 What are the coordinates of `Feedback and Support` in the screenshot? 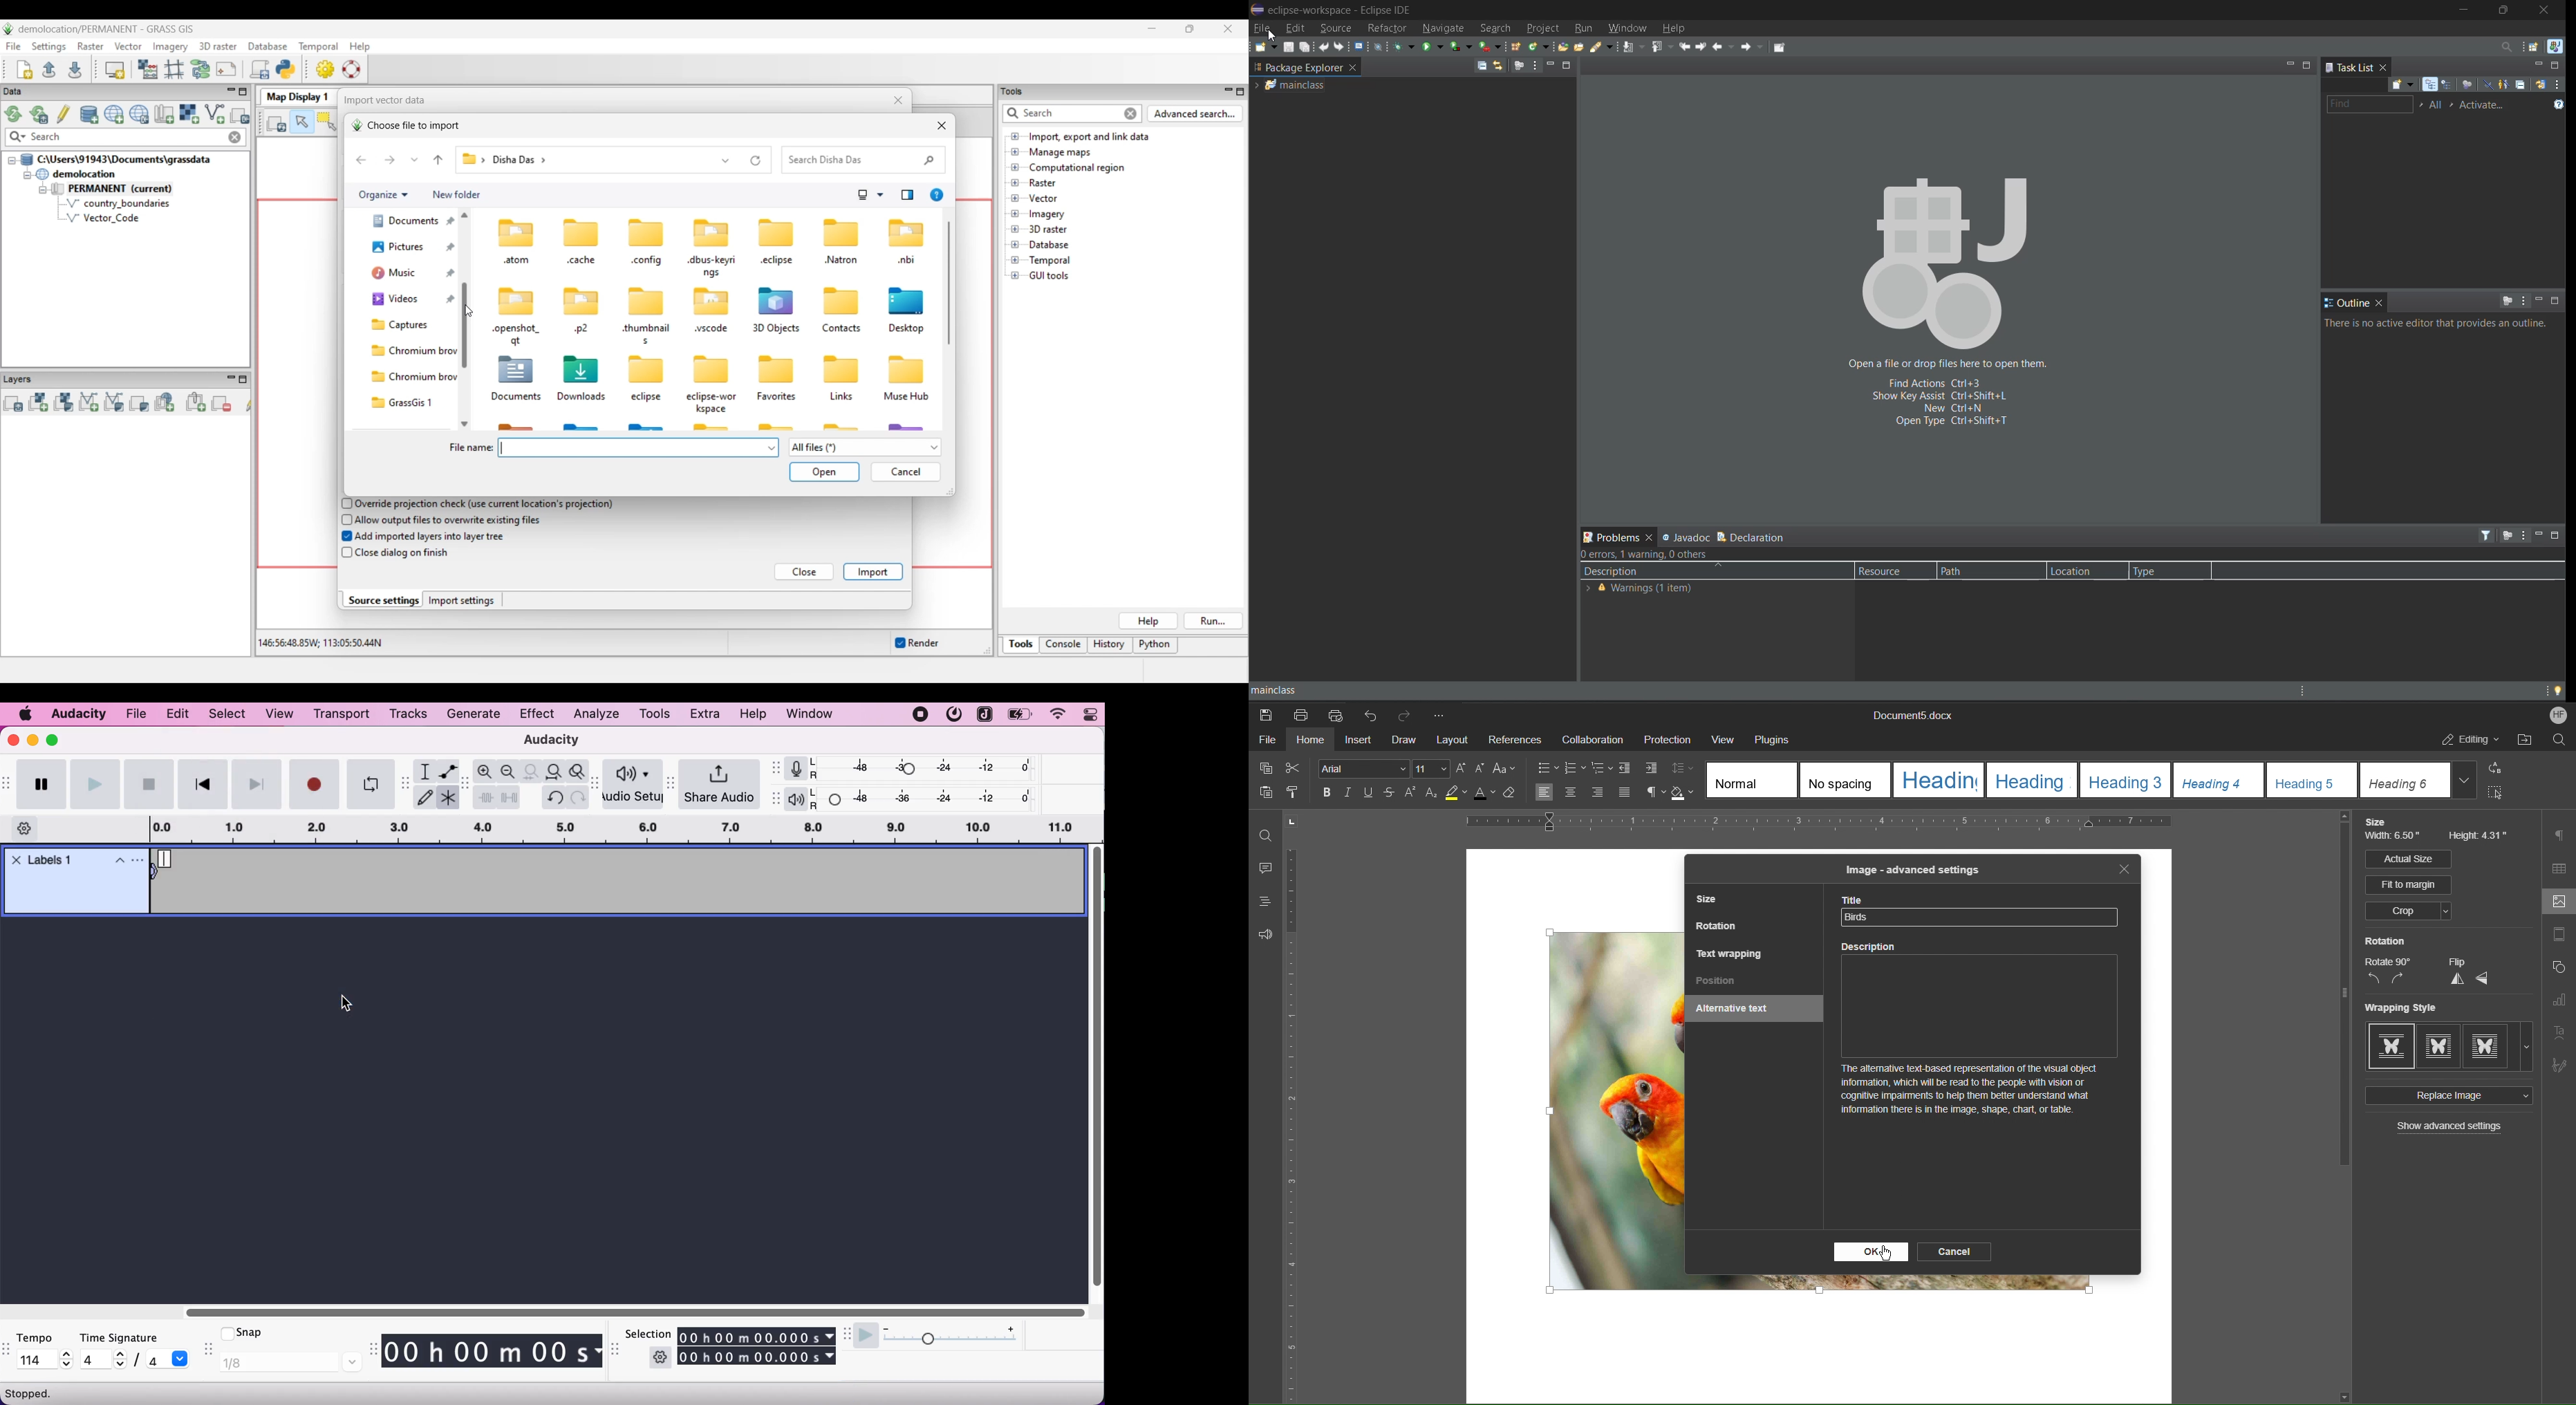 It's located at (1265, 934).